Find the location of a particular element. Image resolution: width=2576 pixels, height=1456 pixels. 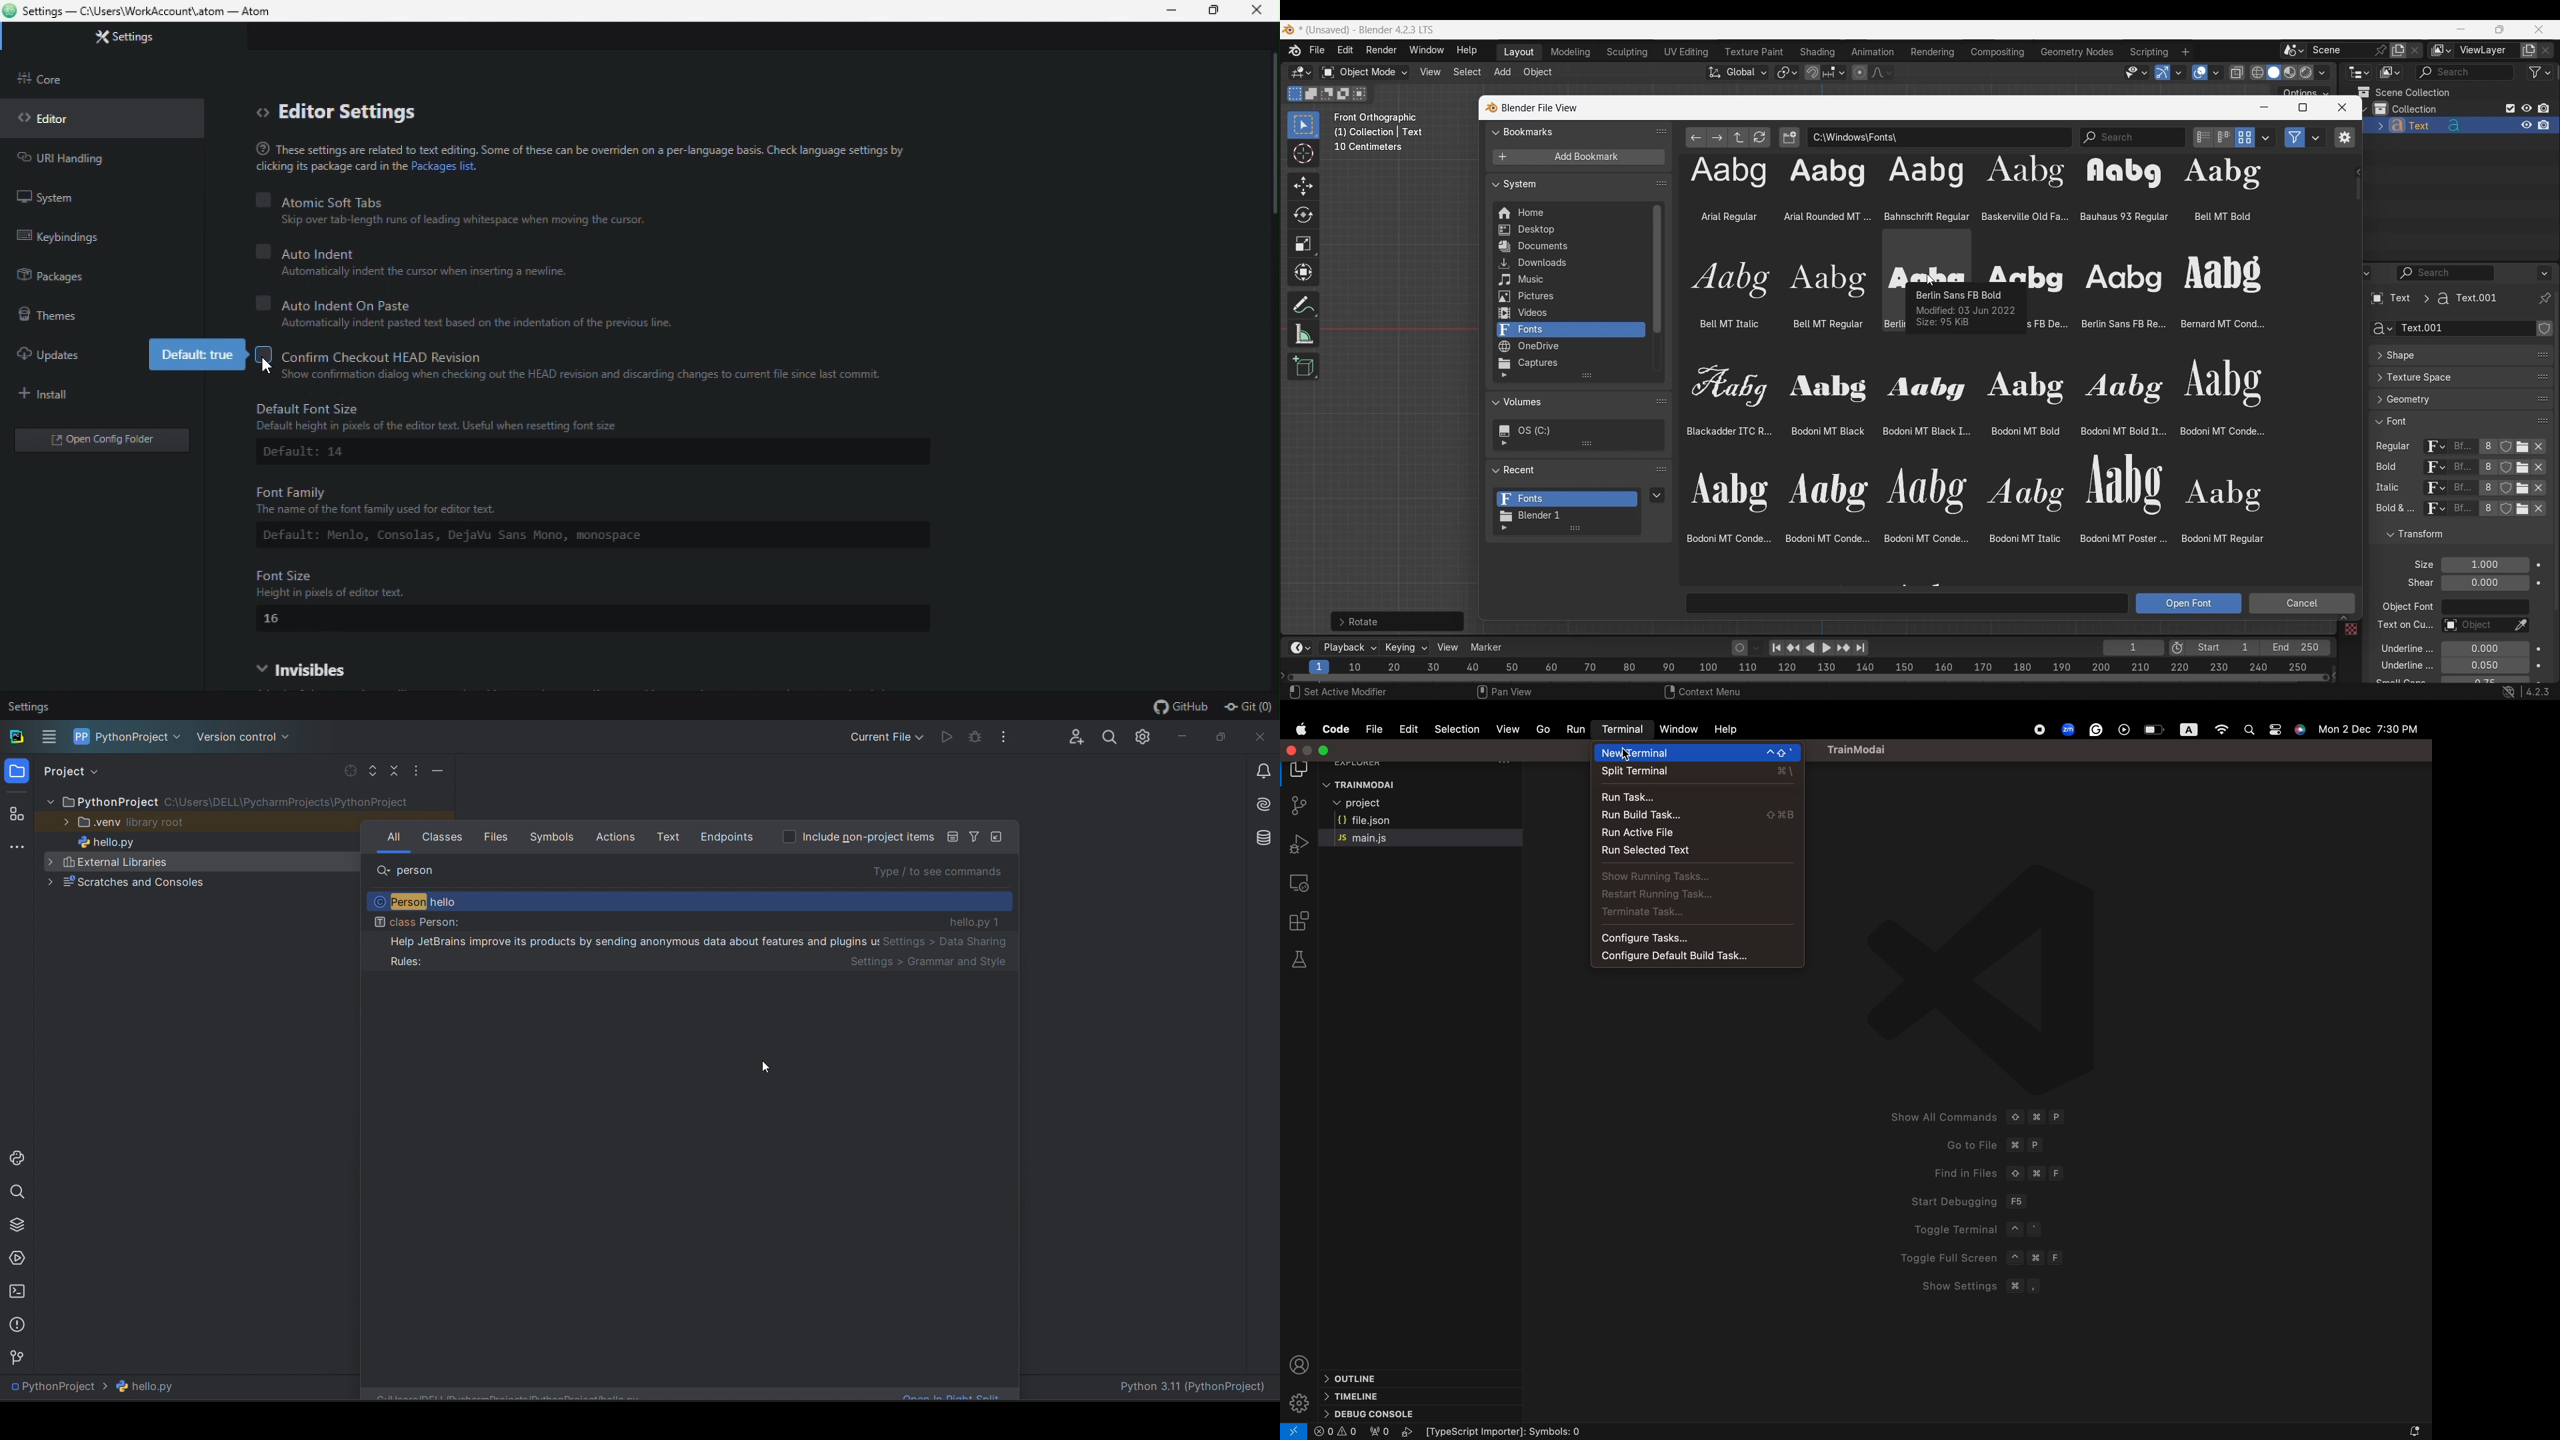

Scratches and consoles is located at coordinates (199, 883).